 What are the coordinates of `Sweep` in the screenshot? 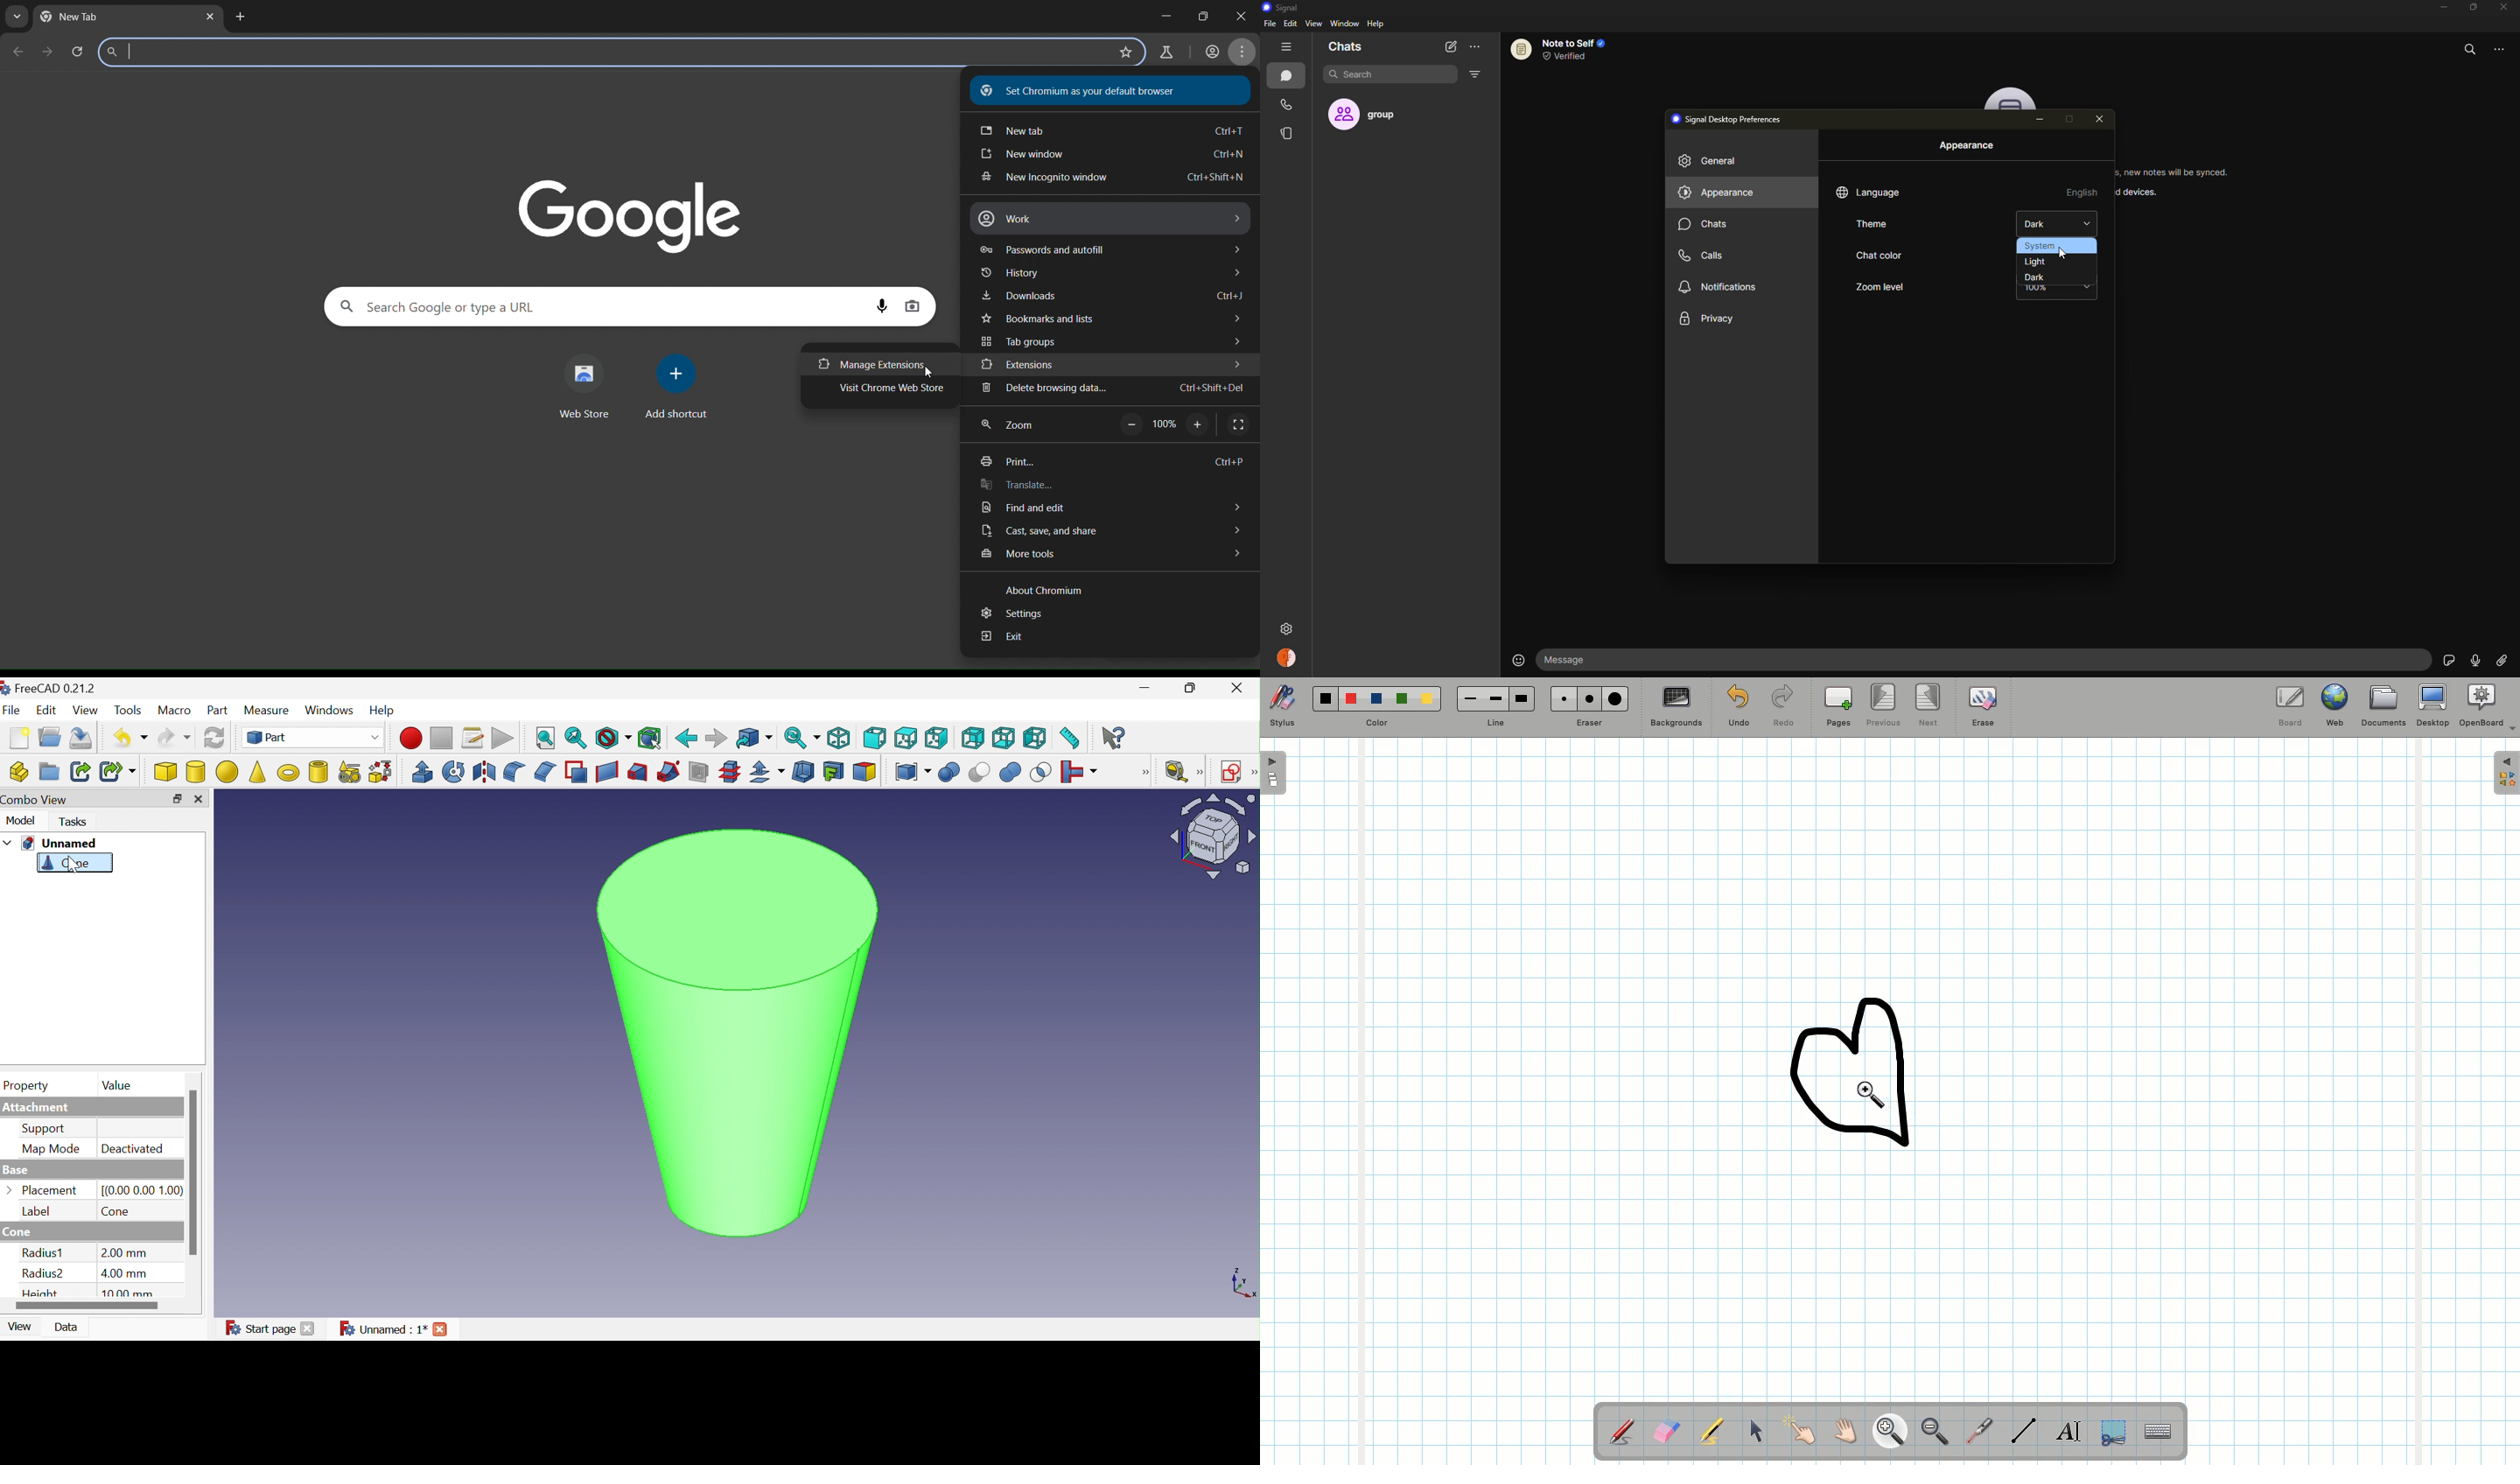 It's located at (667, 773).